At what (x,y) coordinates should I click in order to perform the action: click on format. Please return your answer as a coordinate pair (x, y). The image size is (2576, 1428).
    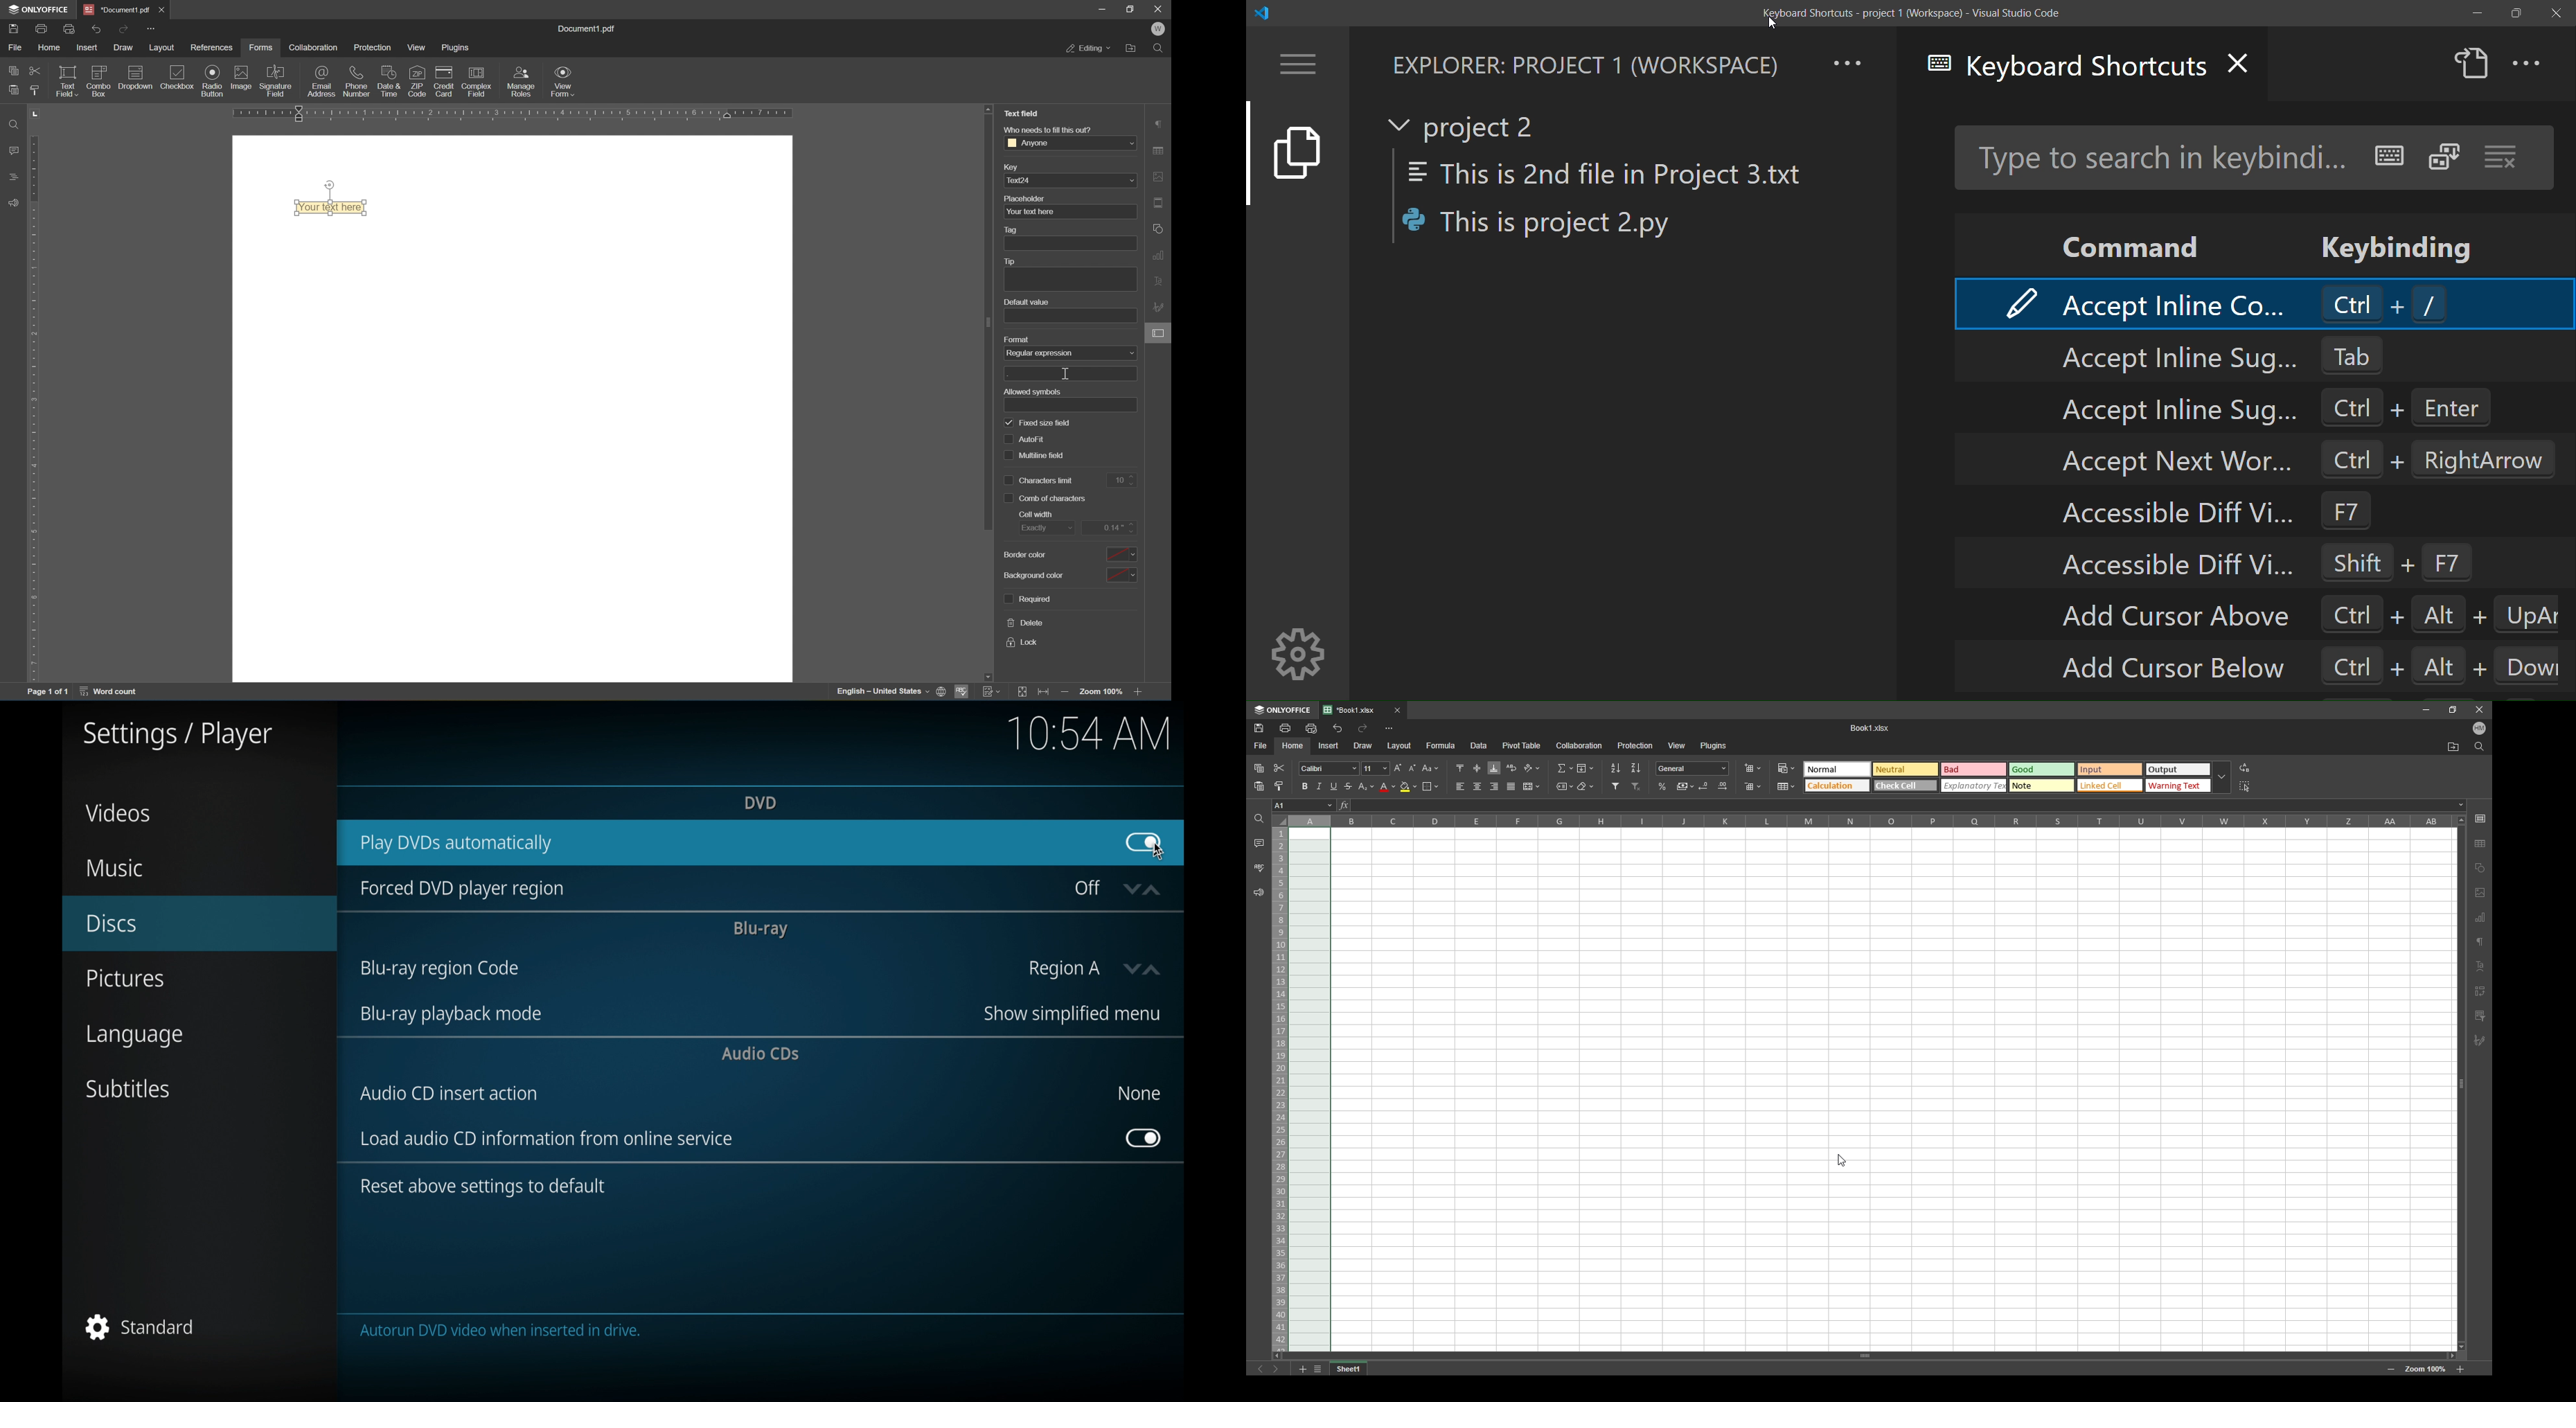
    Looking at the image, I should click on (1017, 340).